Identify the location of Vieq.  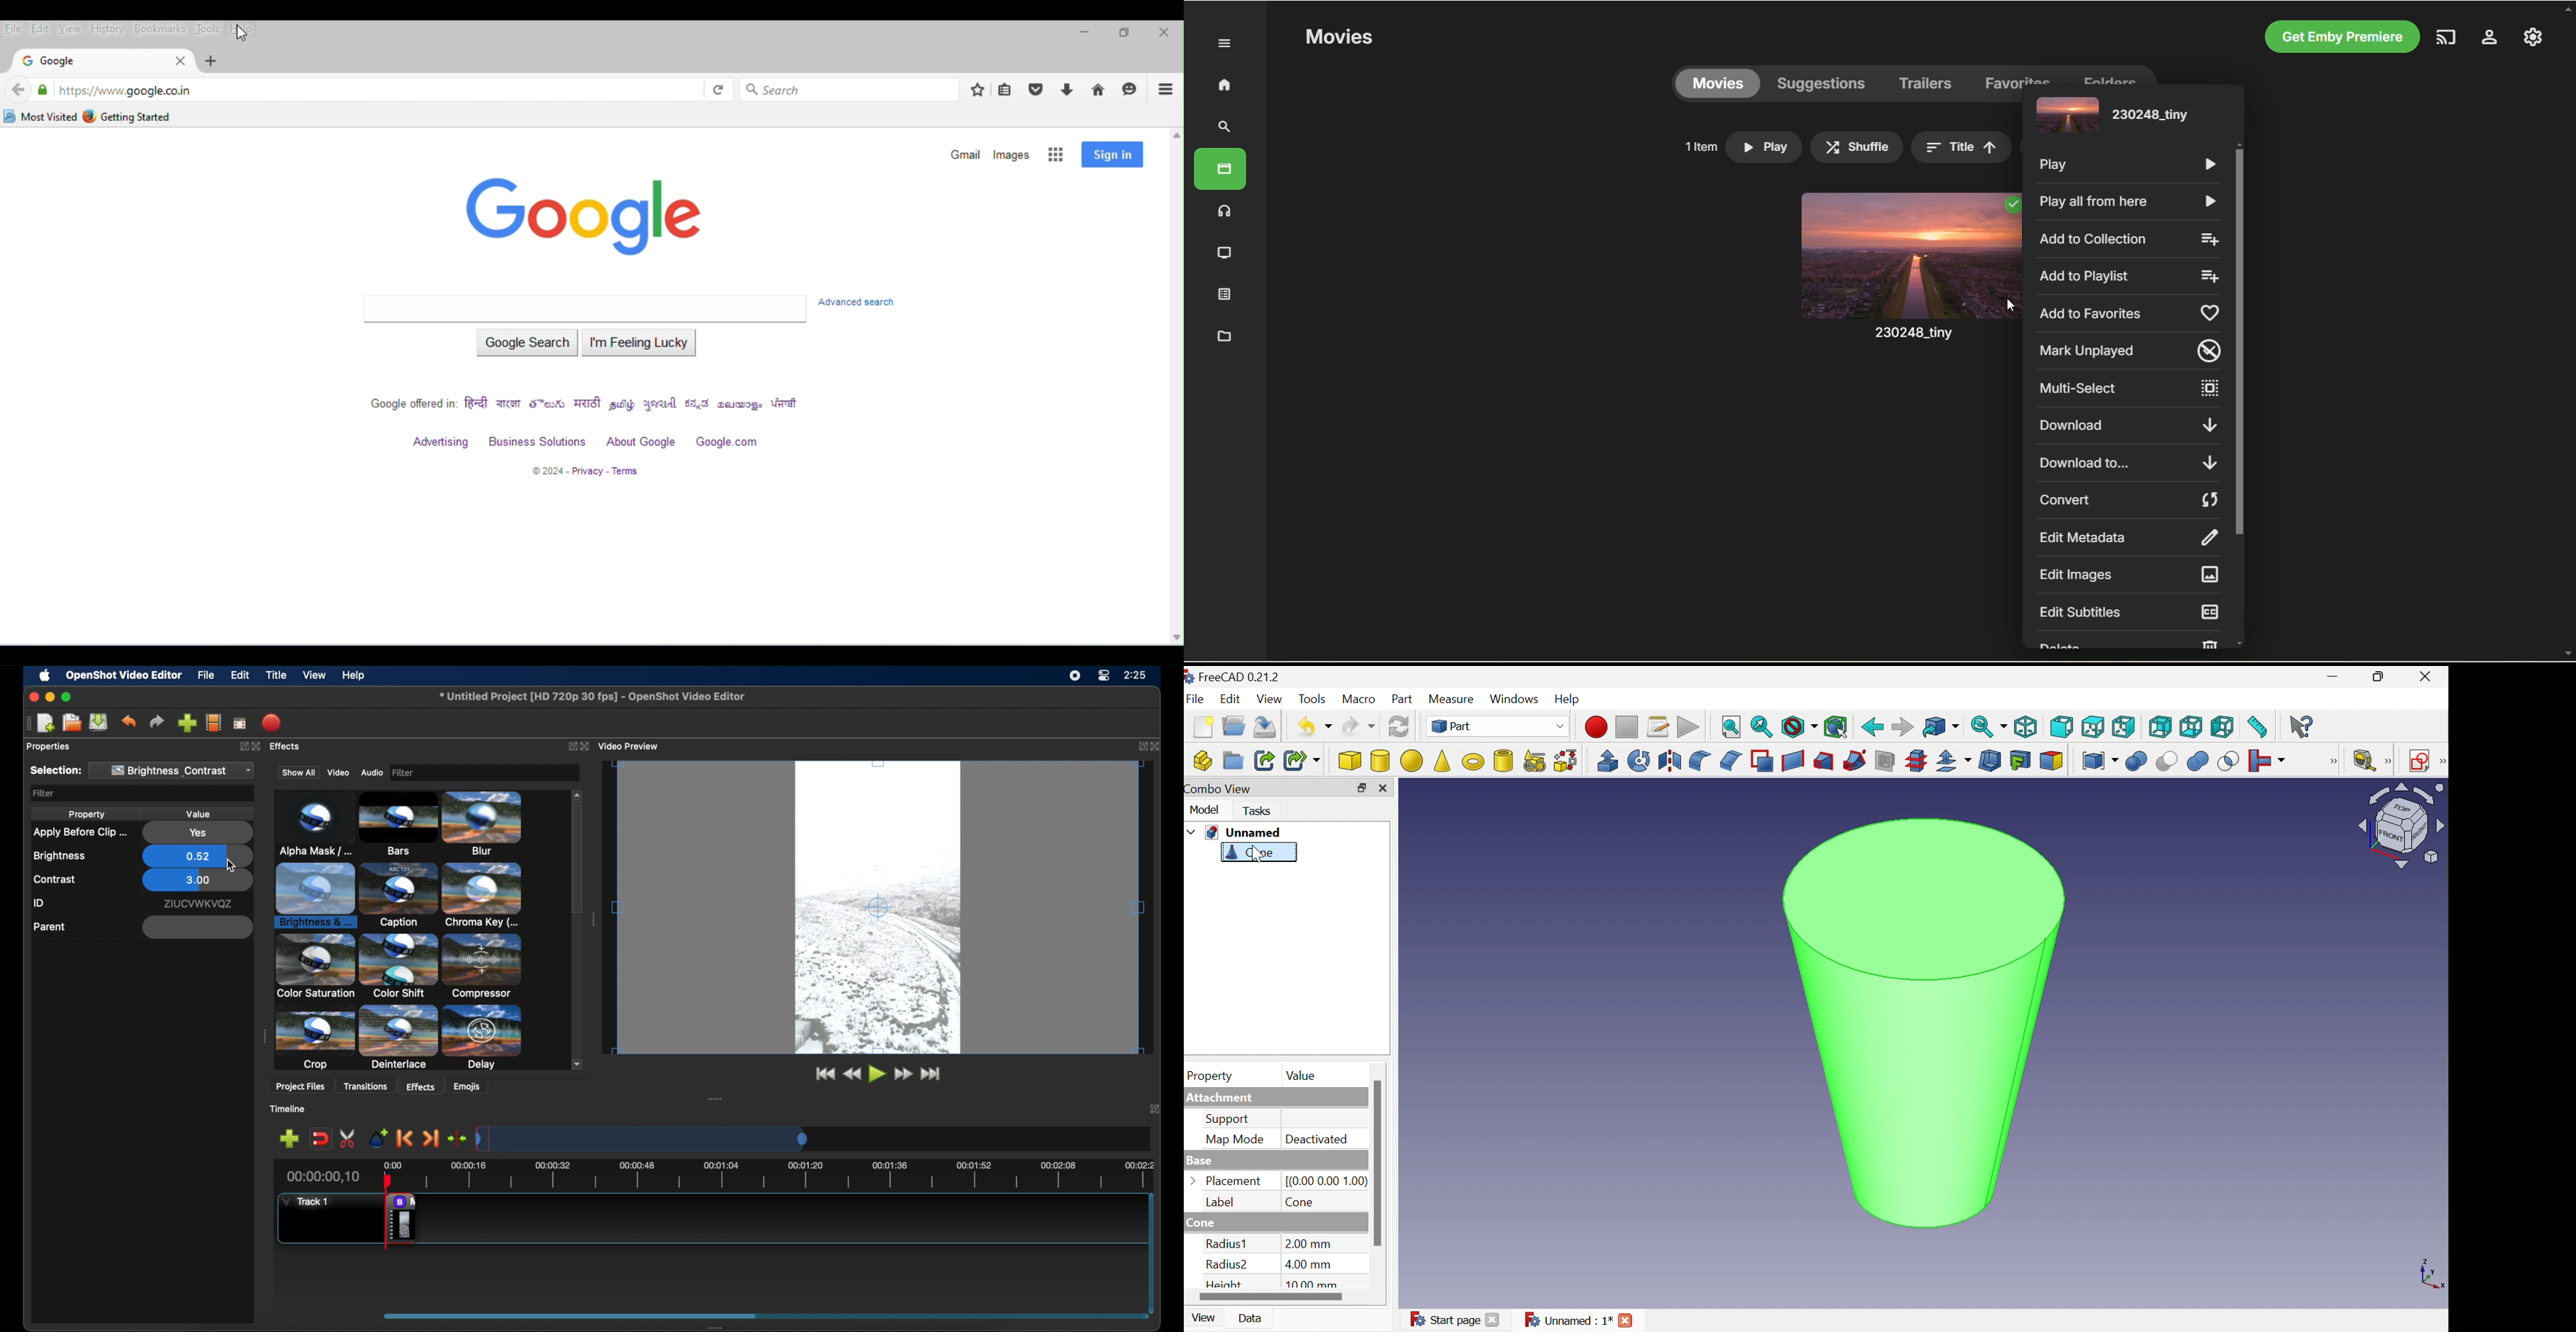
(1271, 700).